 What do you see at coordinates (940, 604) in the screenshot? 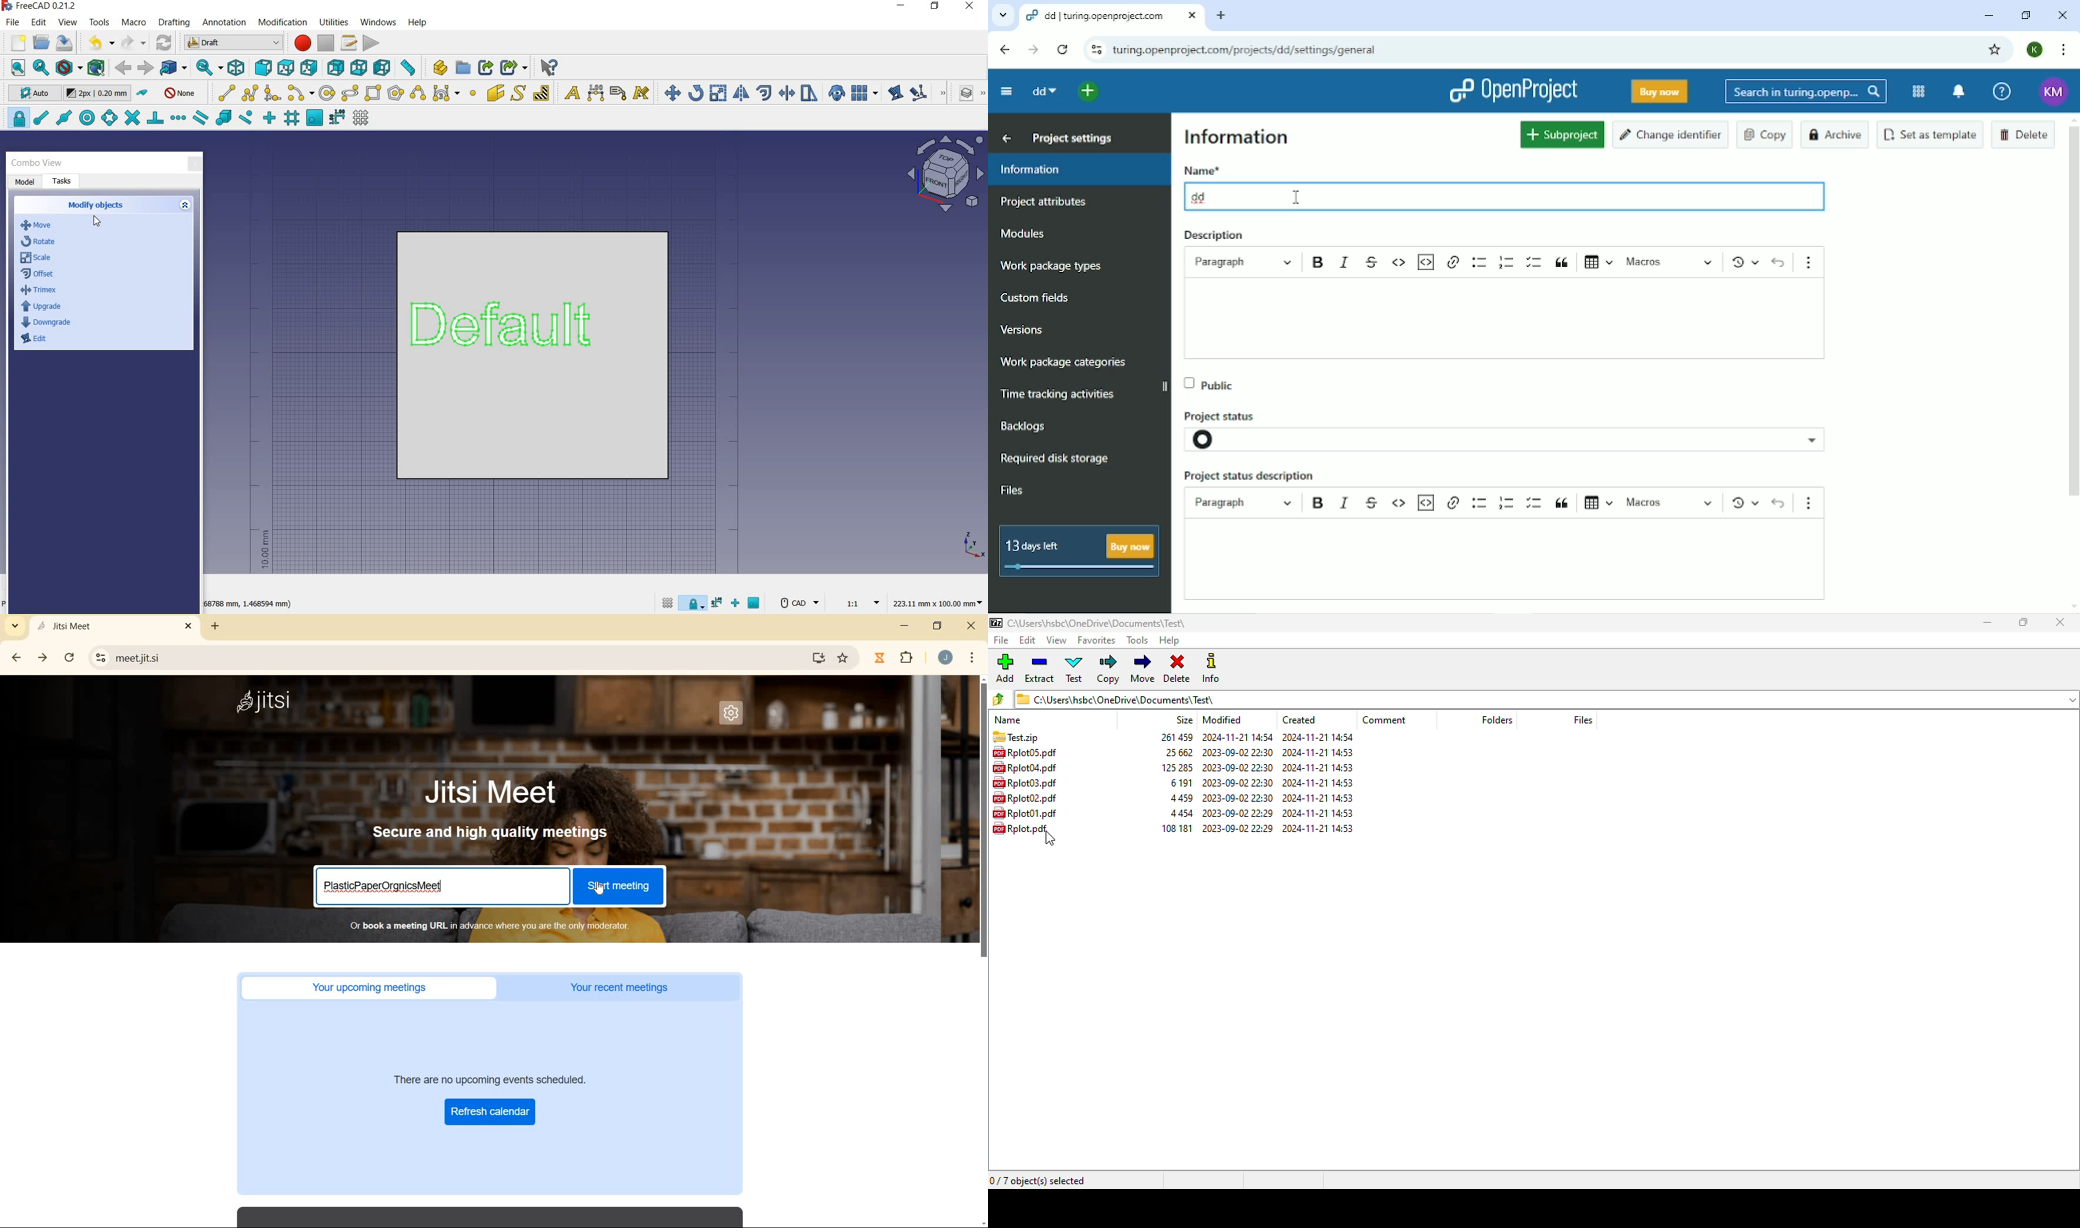
I see `dimension` at bounding box center [940, 604].